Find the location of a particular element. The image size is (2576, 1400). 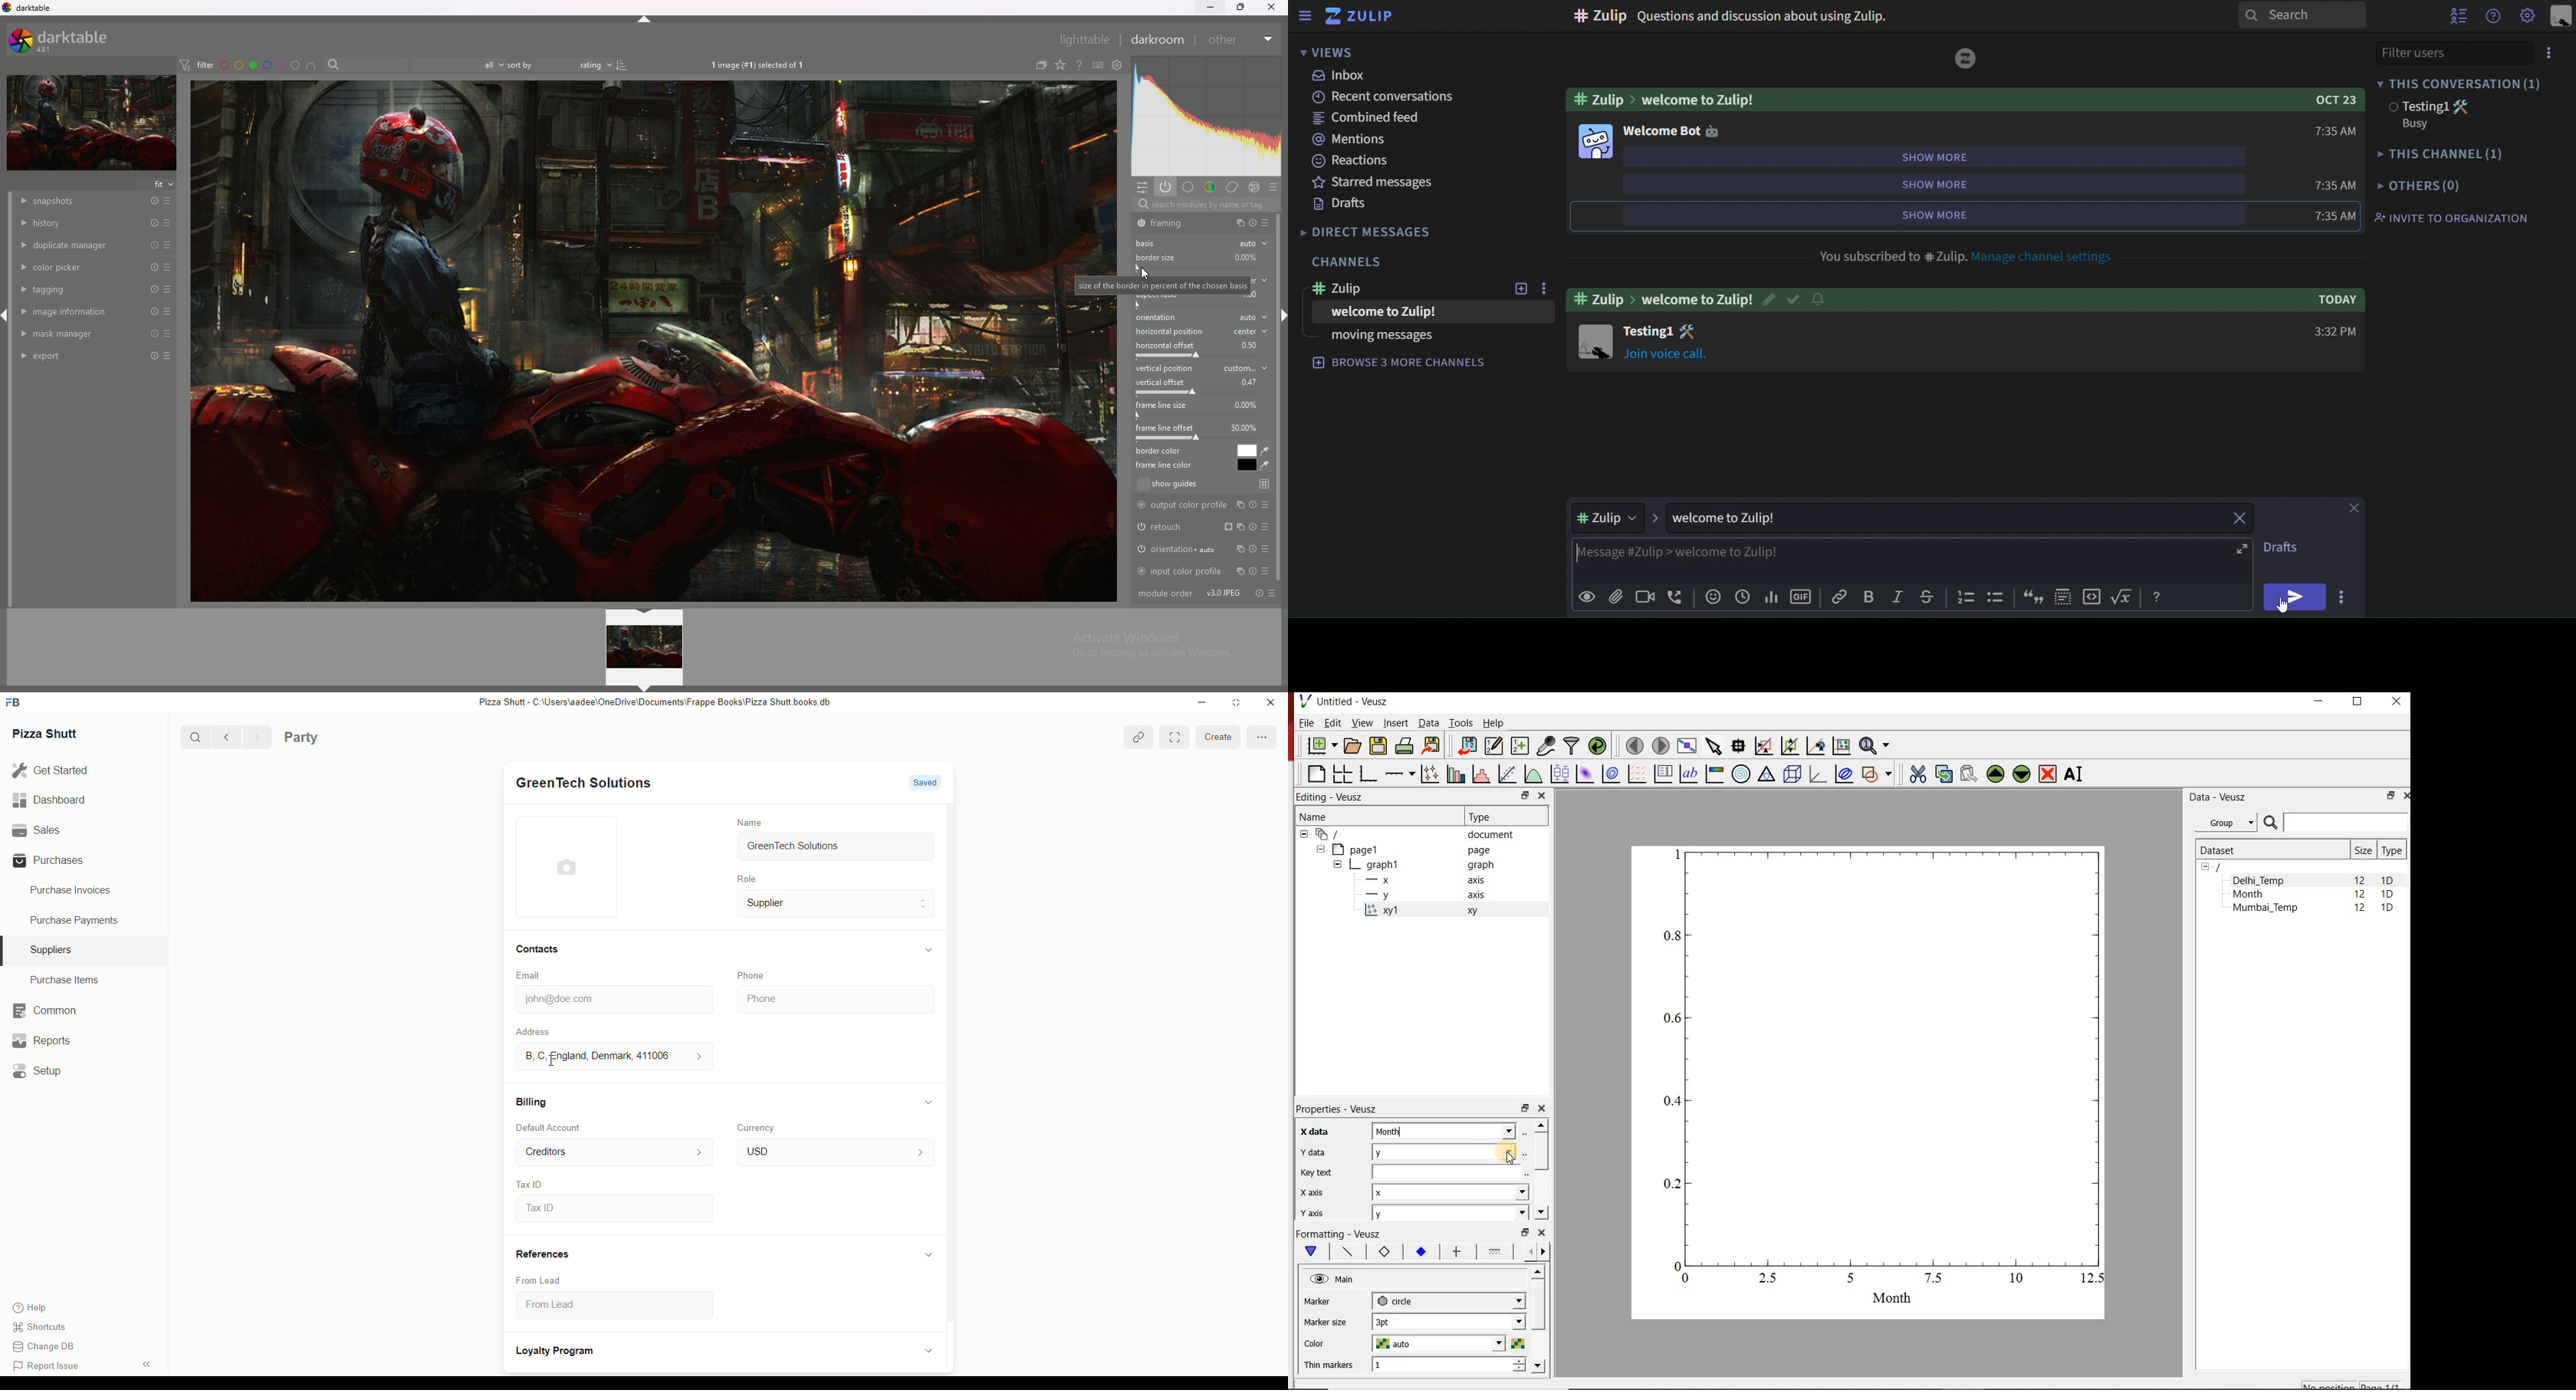

Supplier is located at coordinates (837, 906).